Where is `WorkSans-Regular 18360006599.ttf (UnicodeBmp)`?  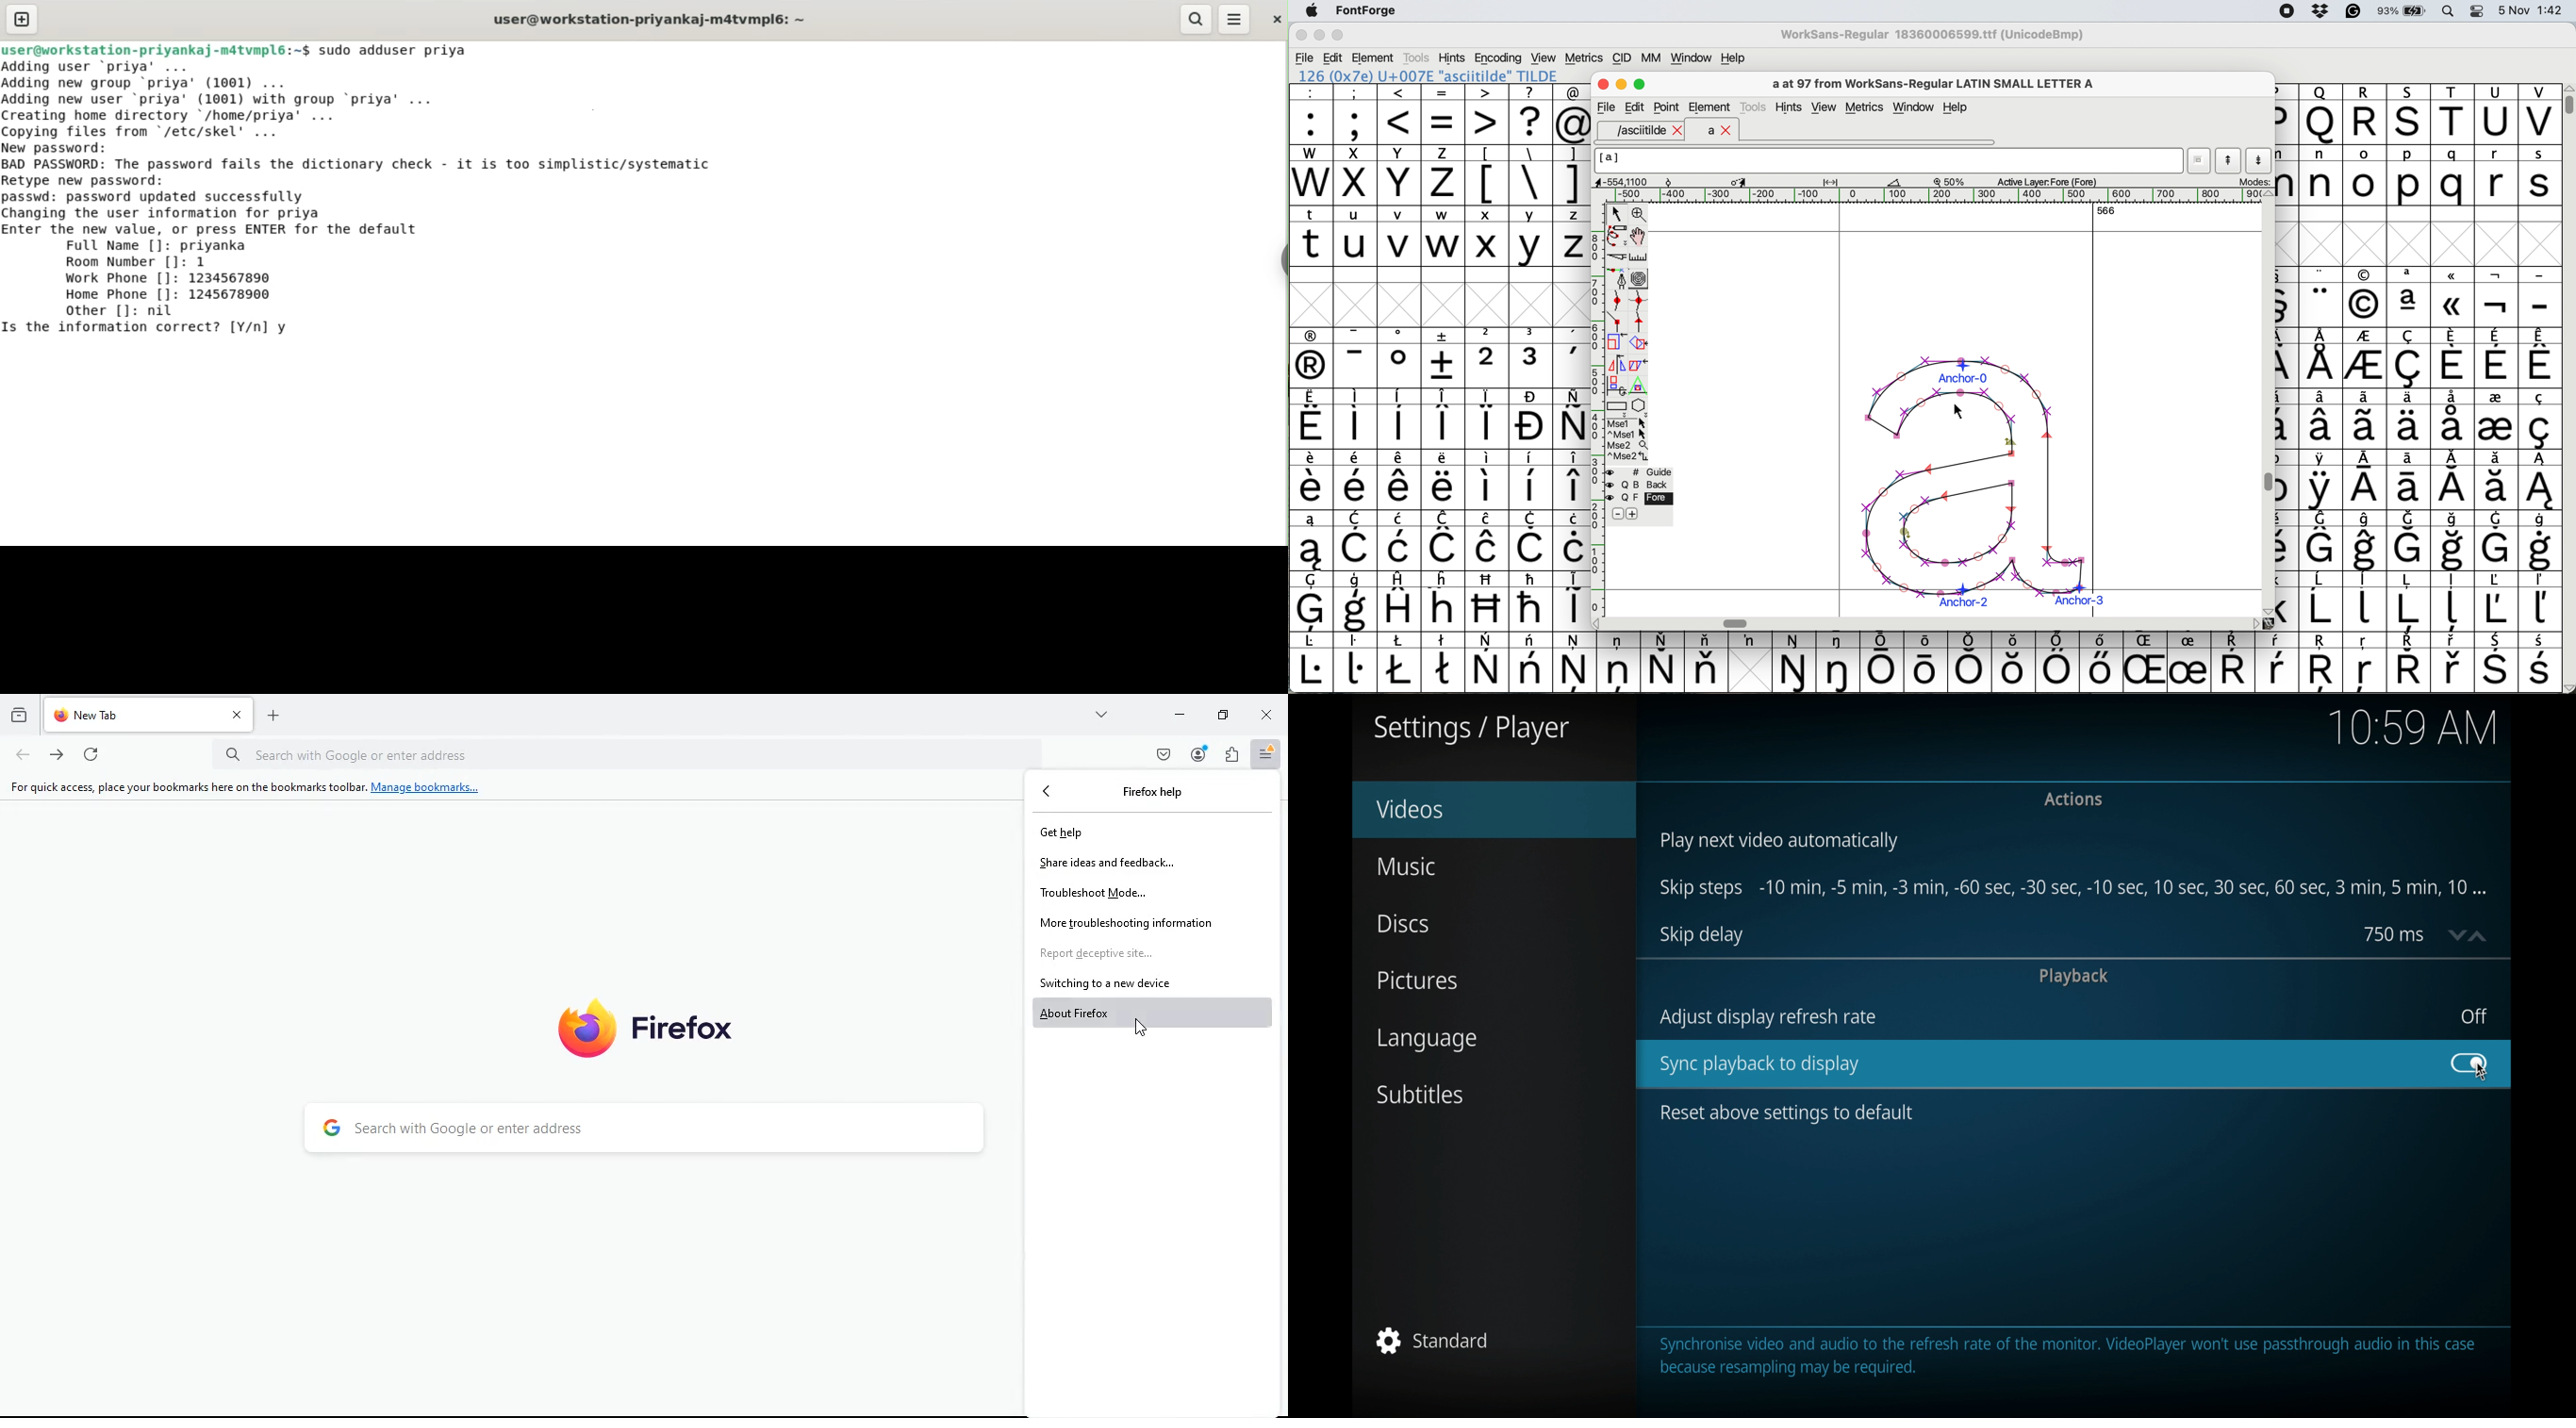 WorkSans-Regular 18360006599.ttf (UnicodeBmp) is located at coordinates (1932, 37).